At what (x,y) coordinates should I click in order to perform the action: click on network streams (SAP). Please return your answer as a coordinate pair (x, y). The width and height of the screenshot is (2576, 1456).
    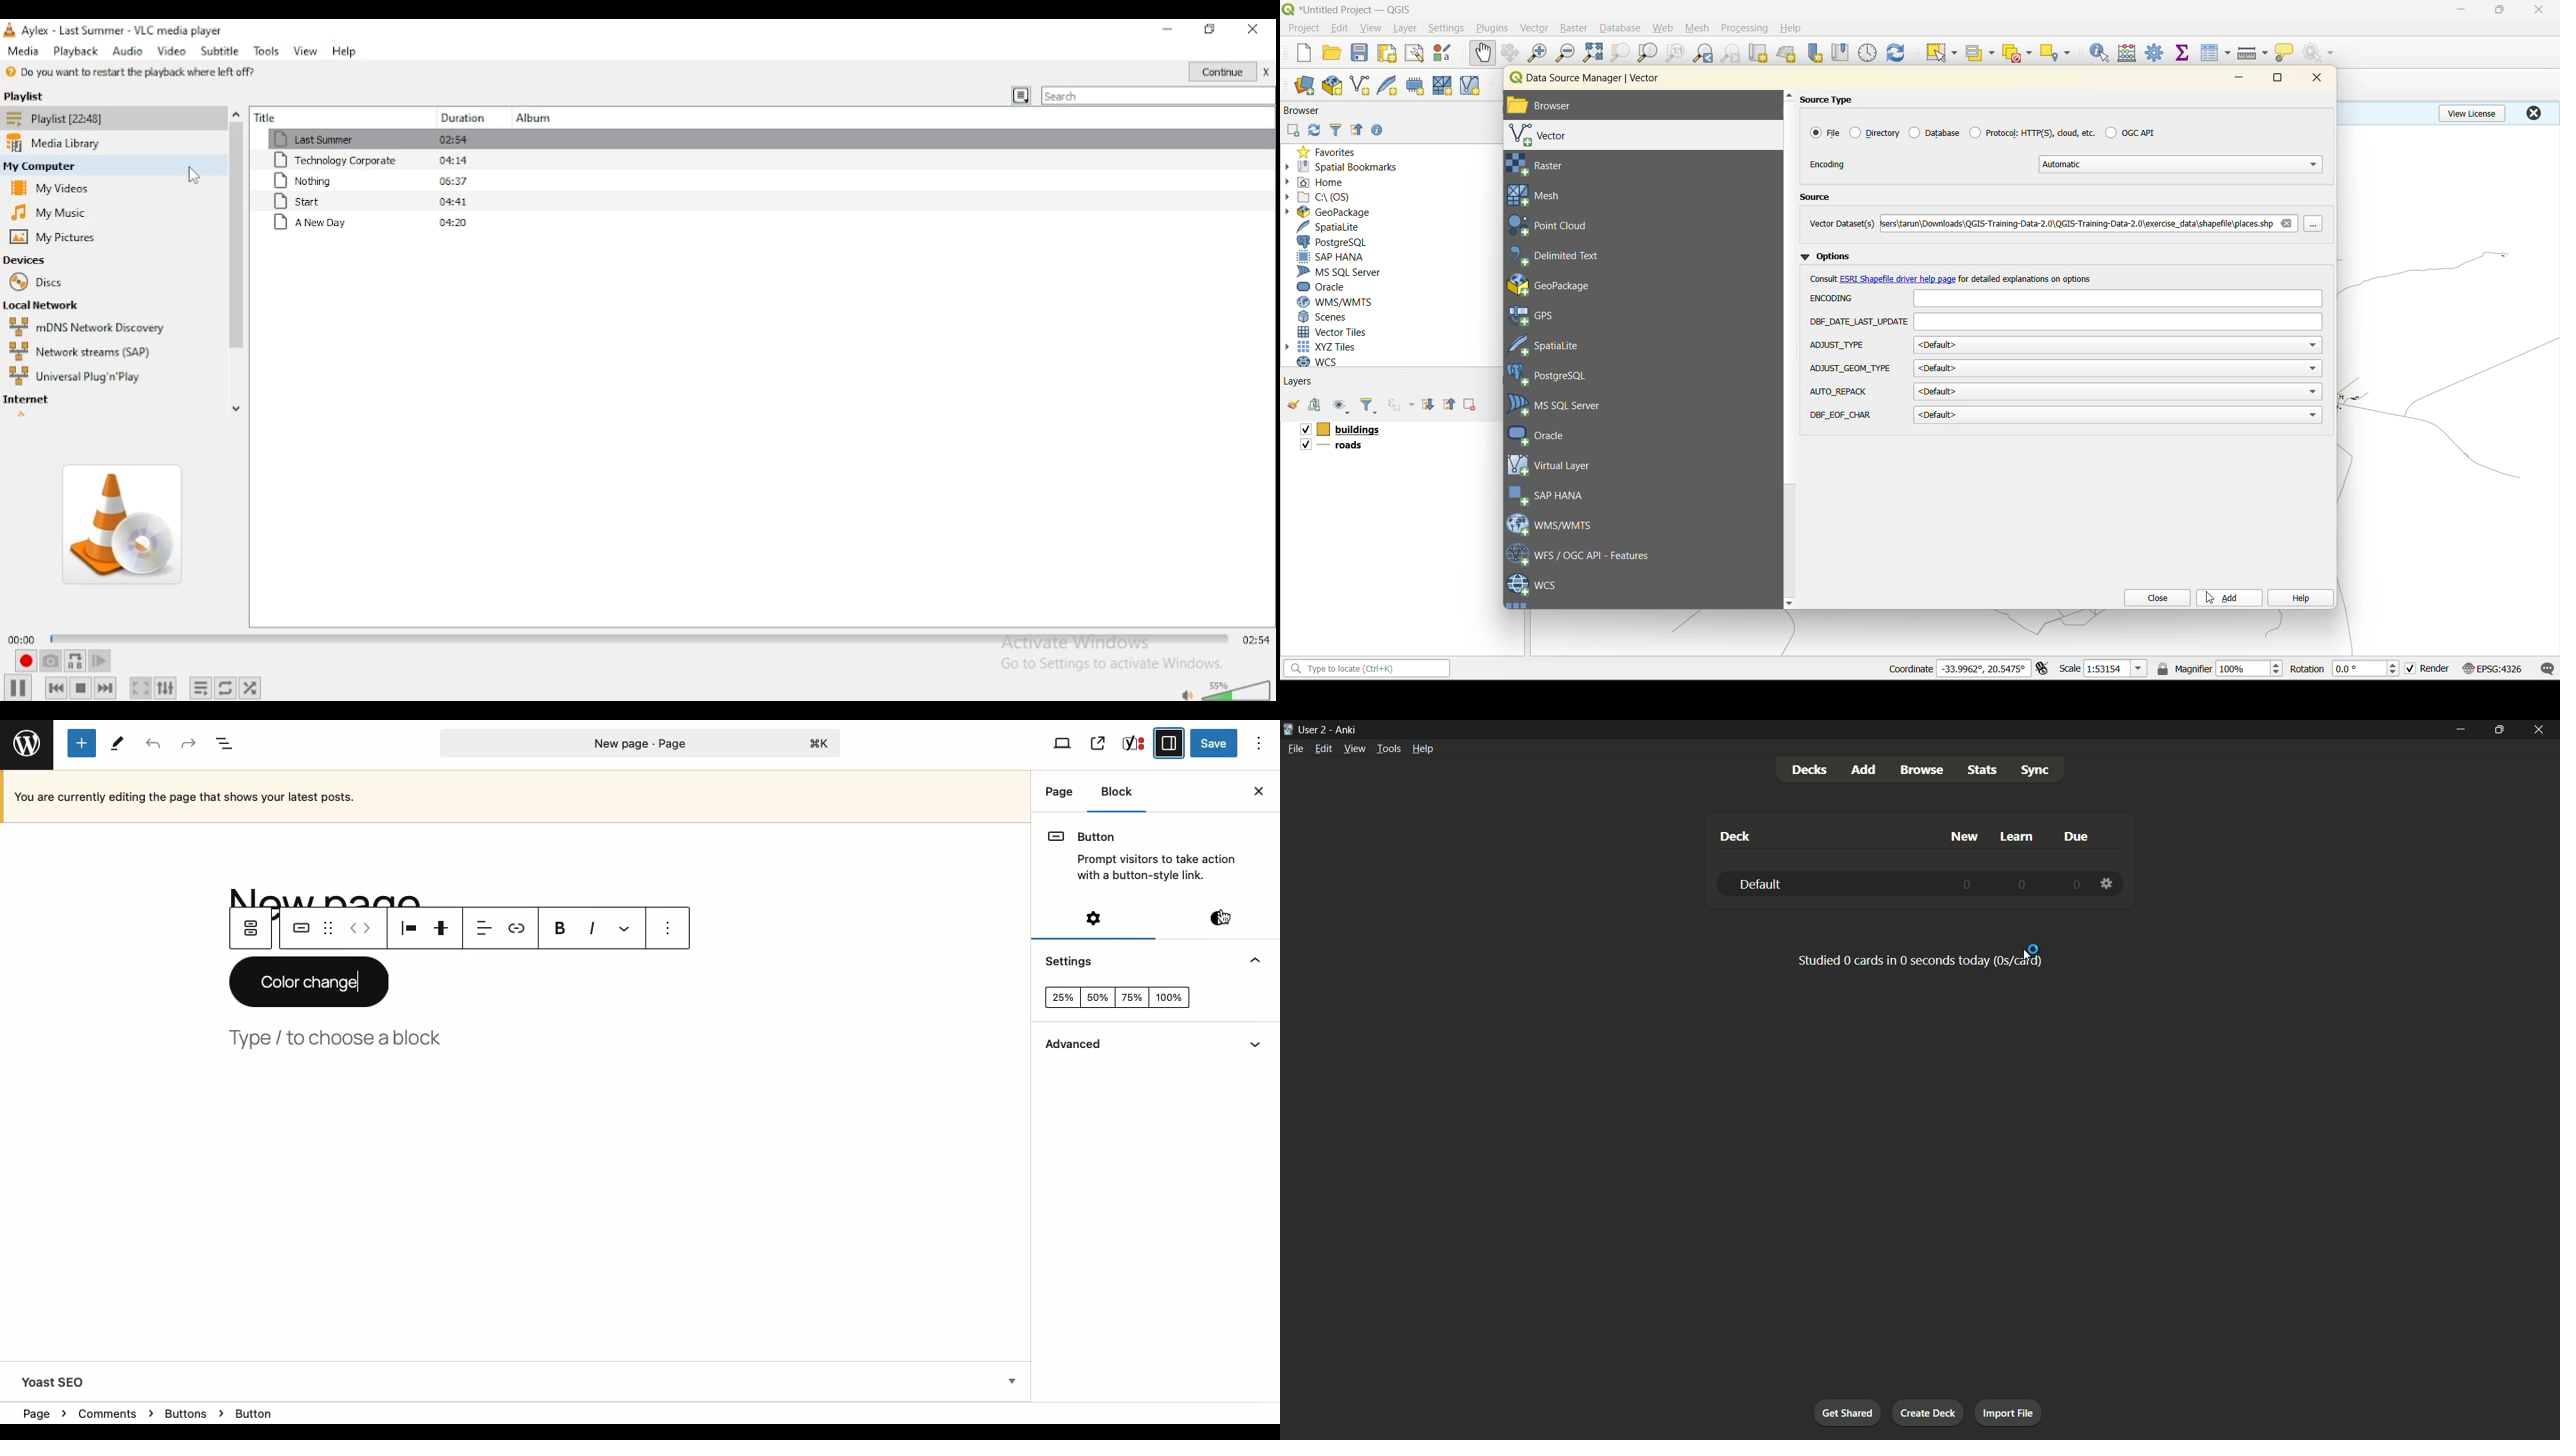
    Looking at the image, I should click on (79, 350).